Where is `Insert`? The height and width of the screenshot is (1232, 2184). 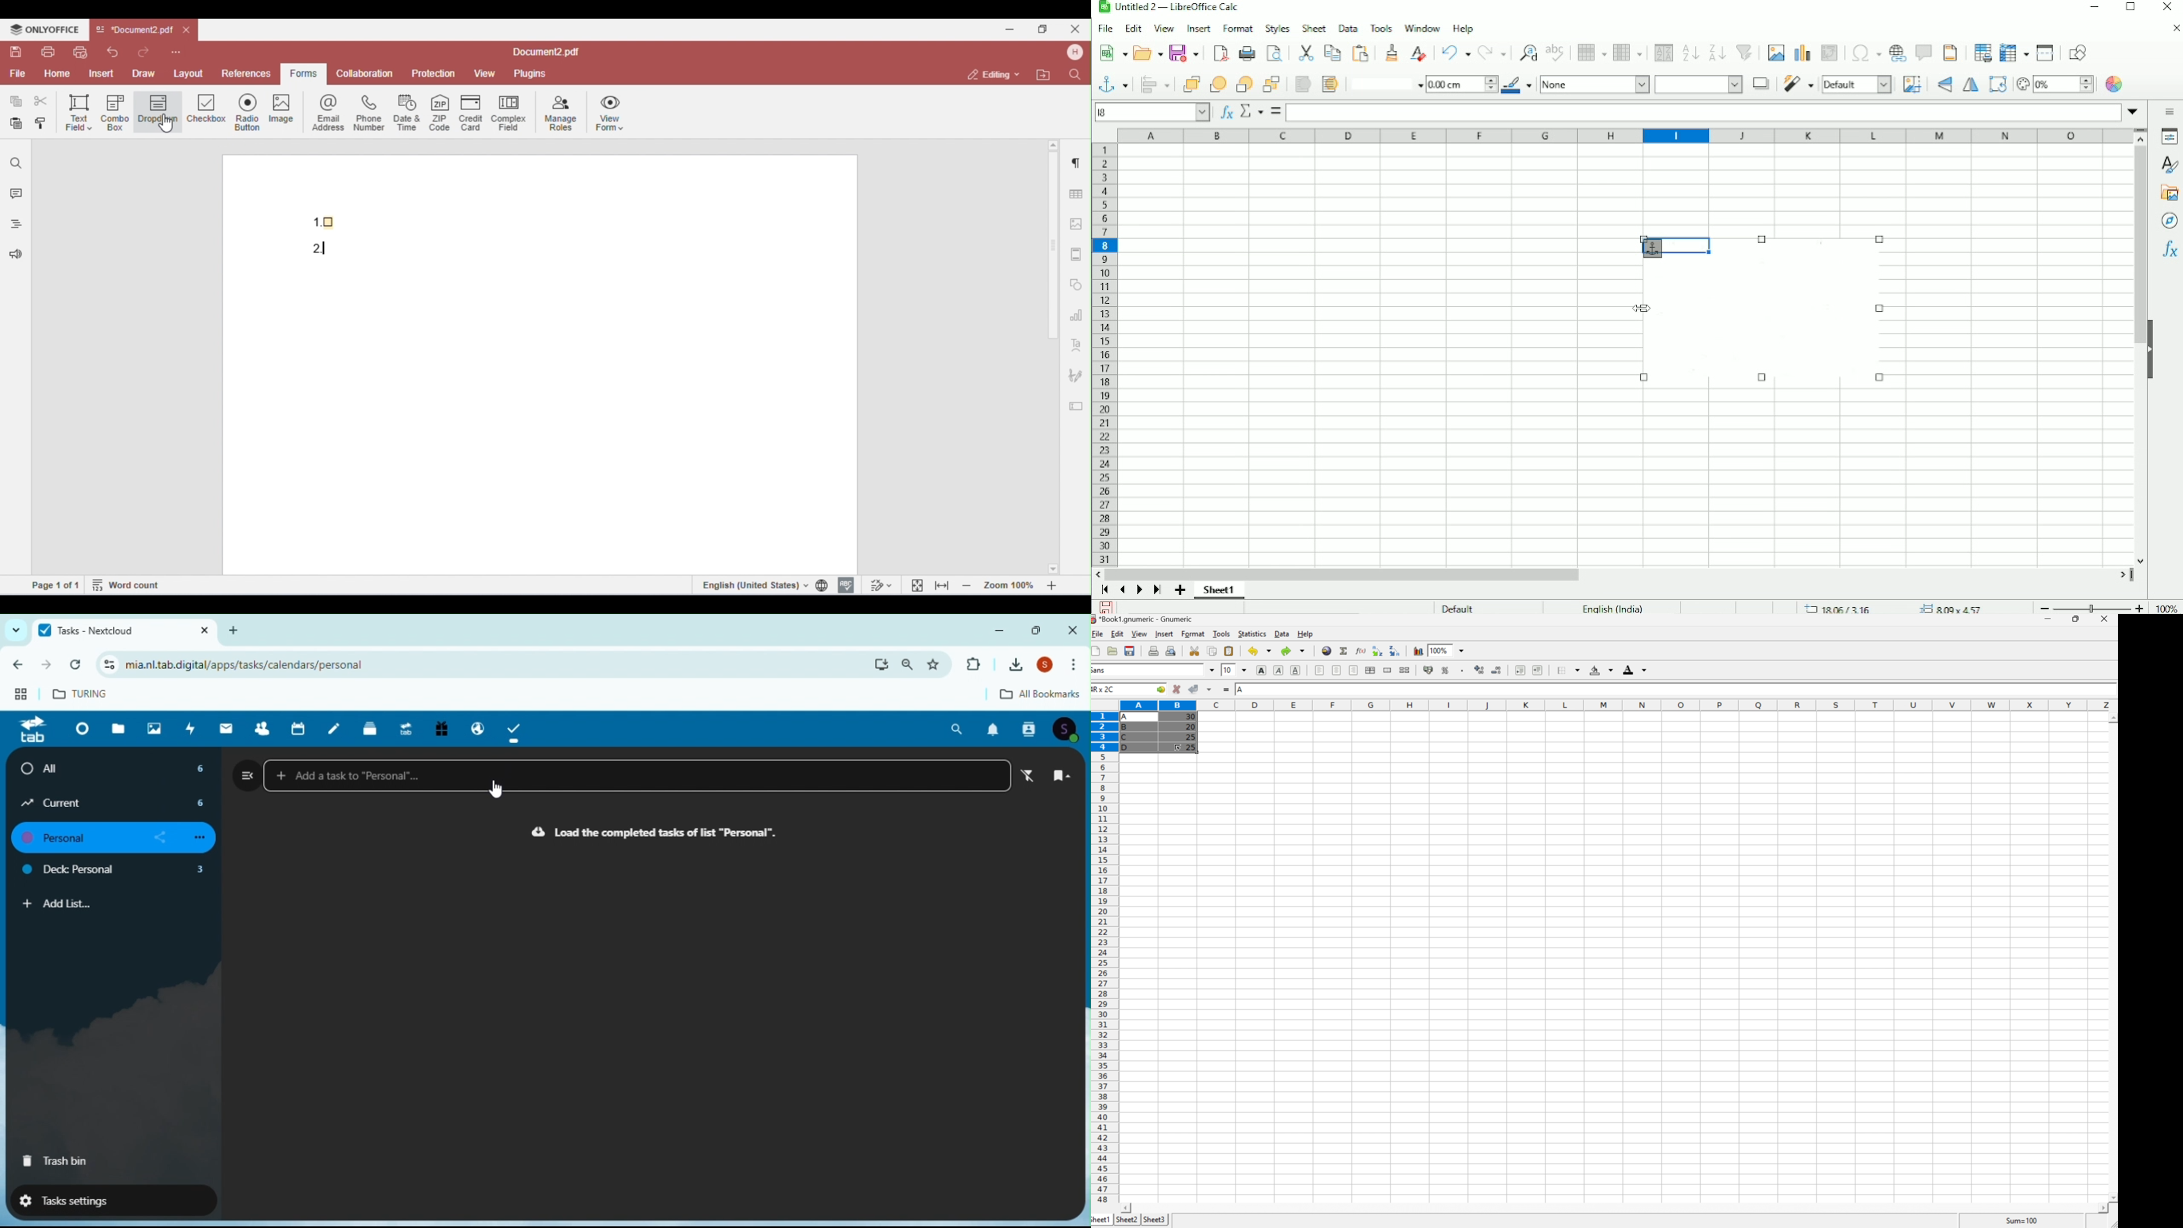 Insert is located at coordinates (1166, 634).